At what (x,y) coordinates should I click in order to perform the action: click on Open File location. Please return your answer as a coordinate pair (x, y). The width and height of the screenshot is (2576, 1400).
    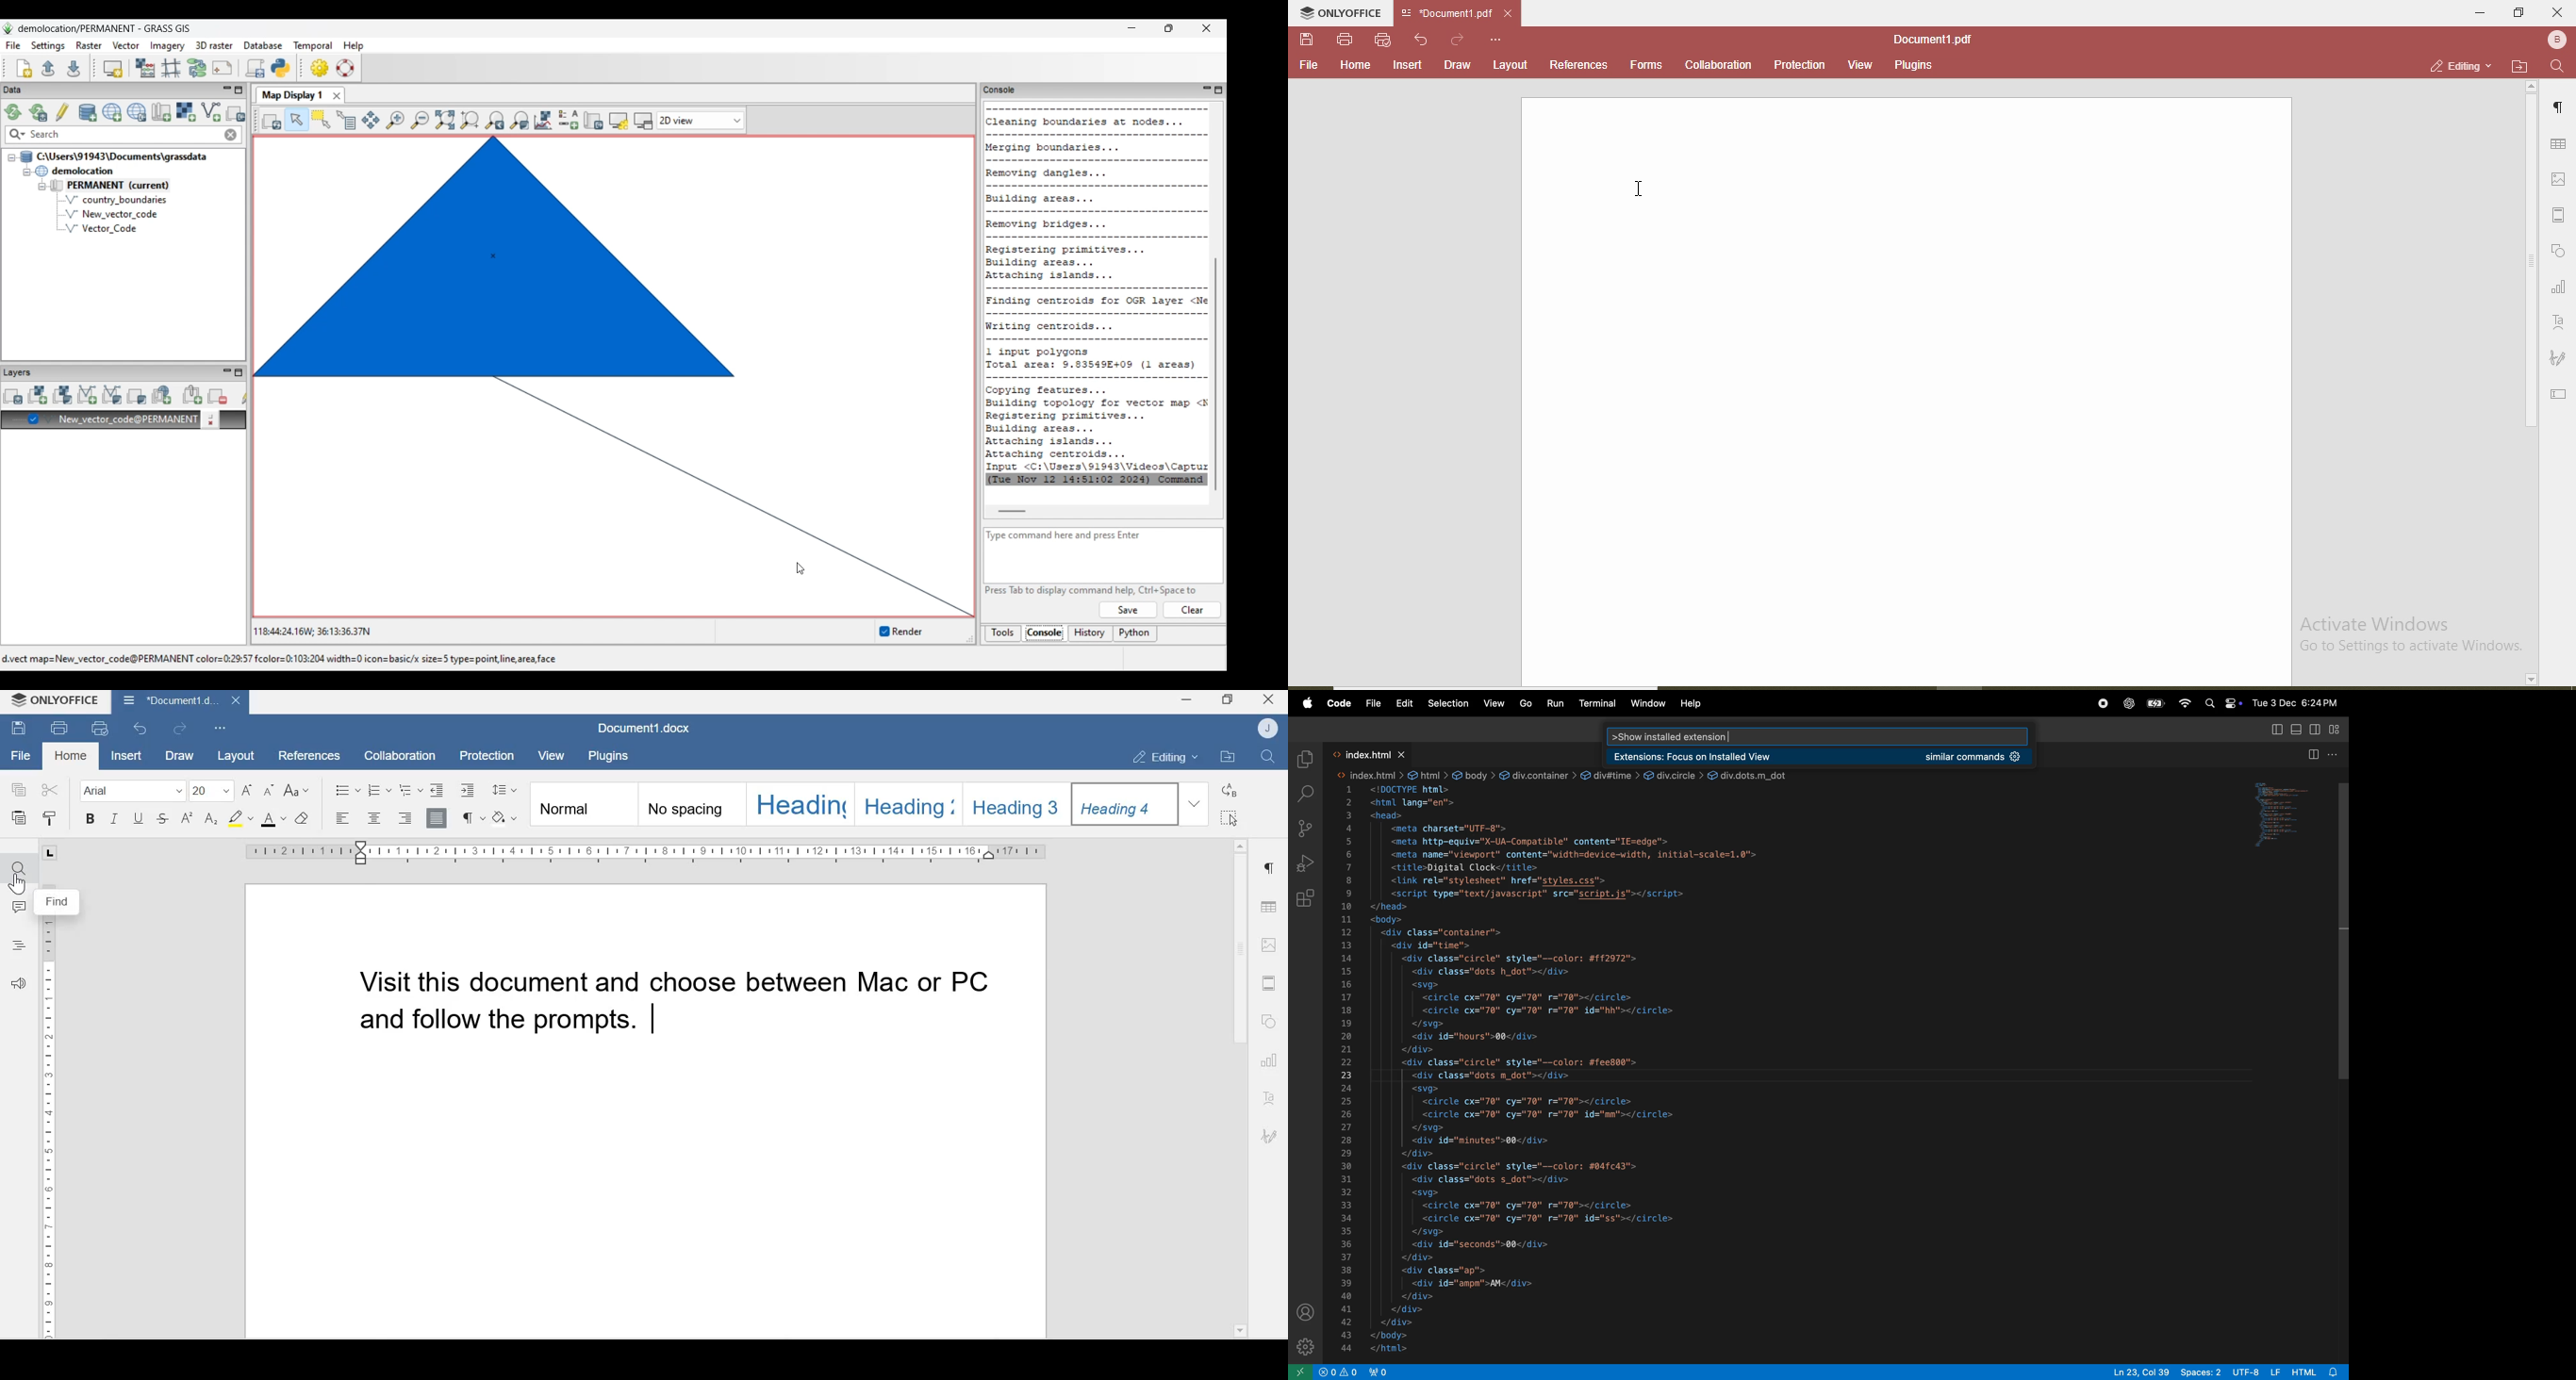
    Looking at the image, I should click on (1228, 758).